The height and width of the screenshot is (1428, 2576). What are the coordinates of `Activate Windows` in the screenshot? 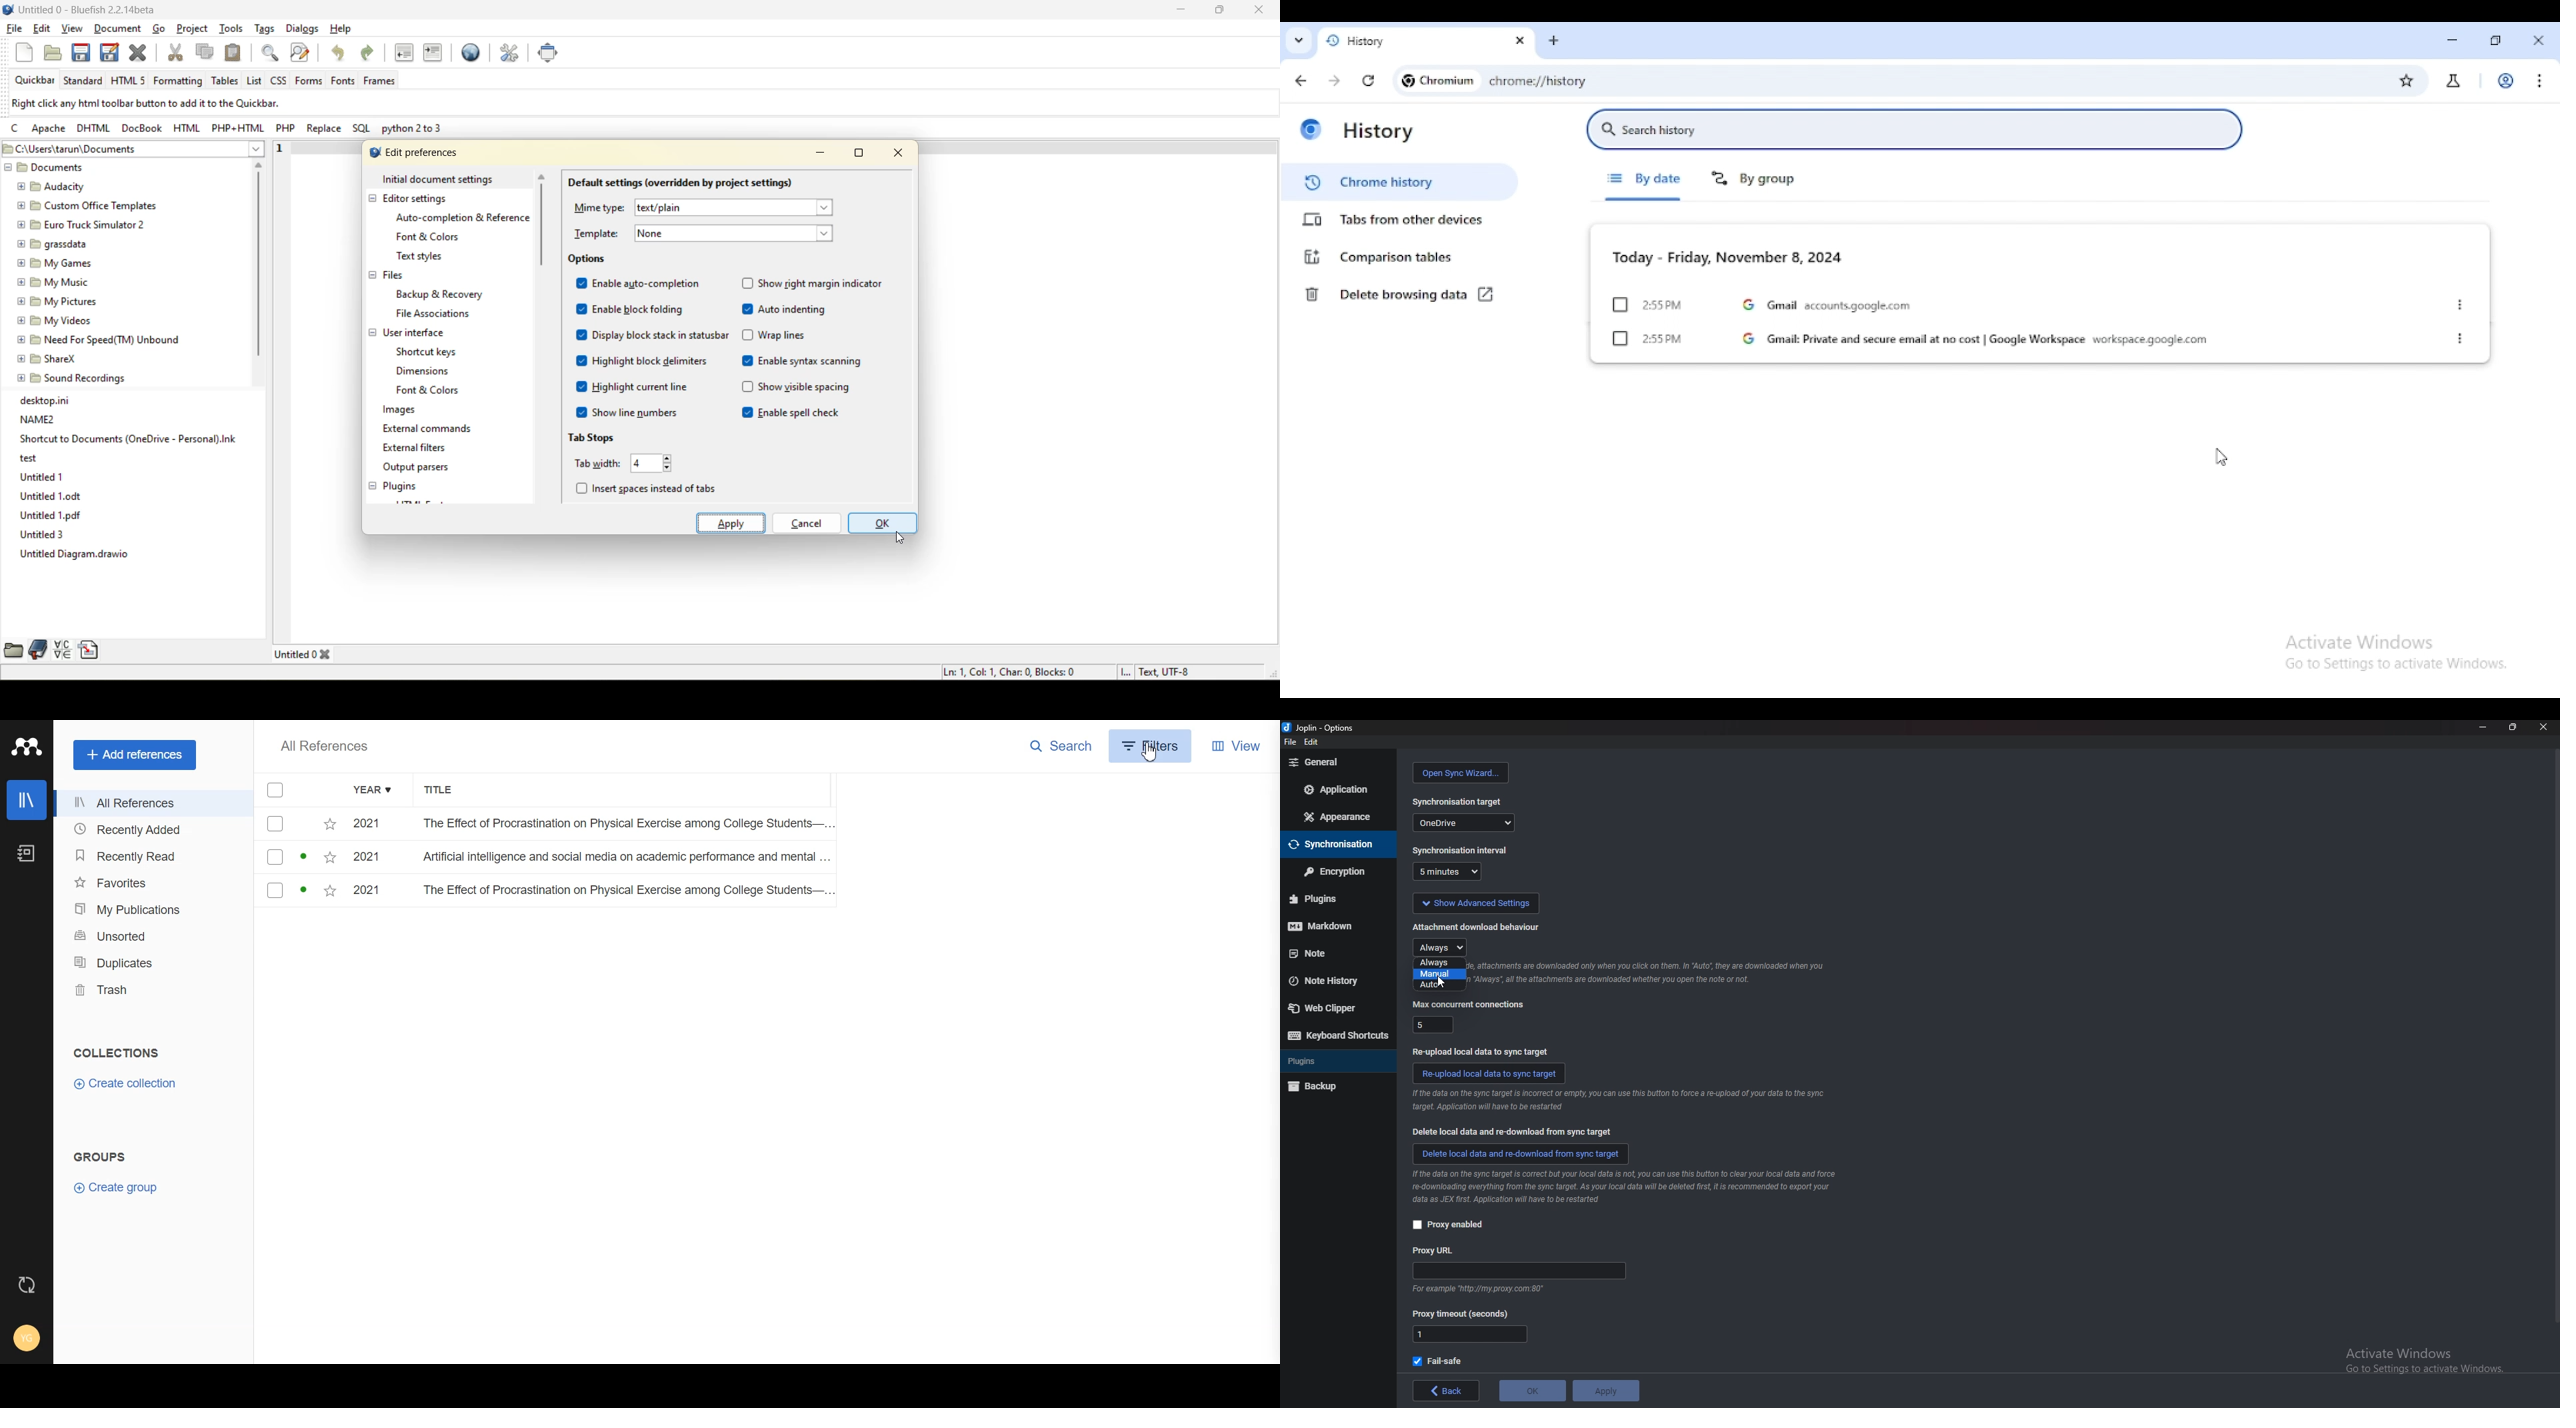 It's located at (2415, 1359).